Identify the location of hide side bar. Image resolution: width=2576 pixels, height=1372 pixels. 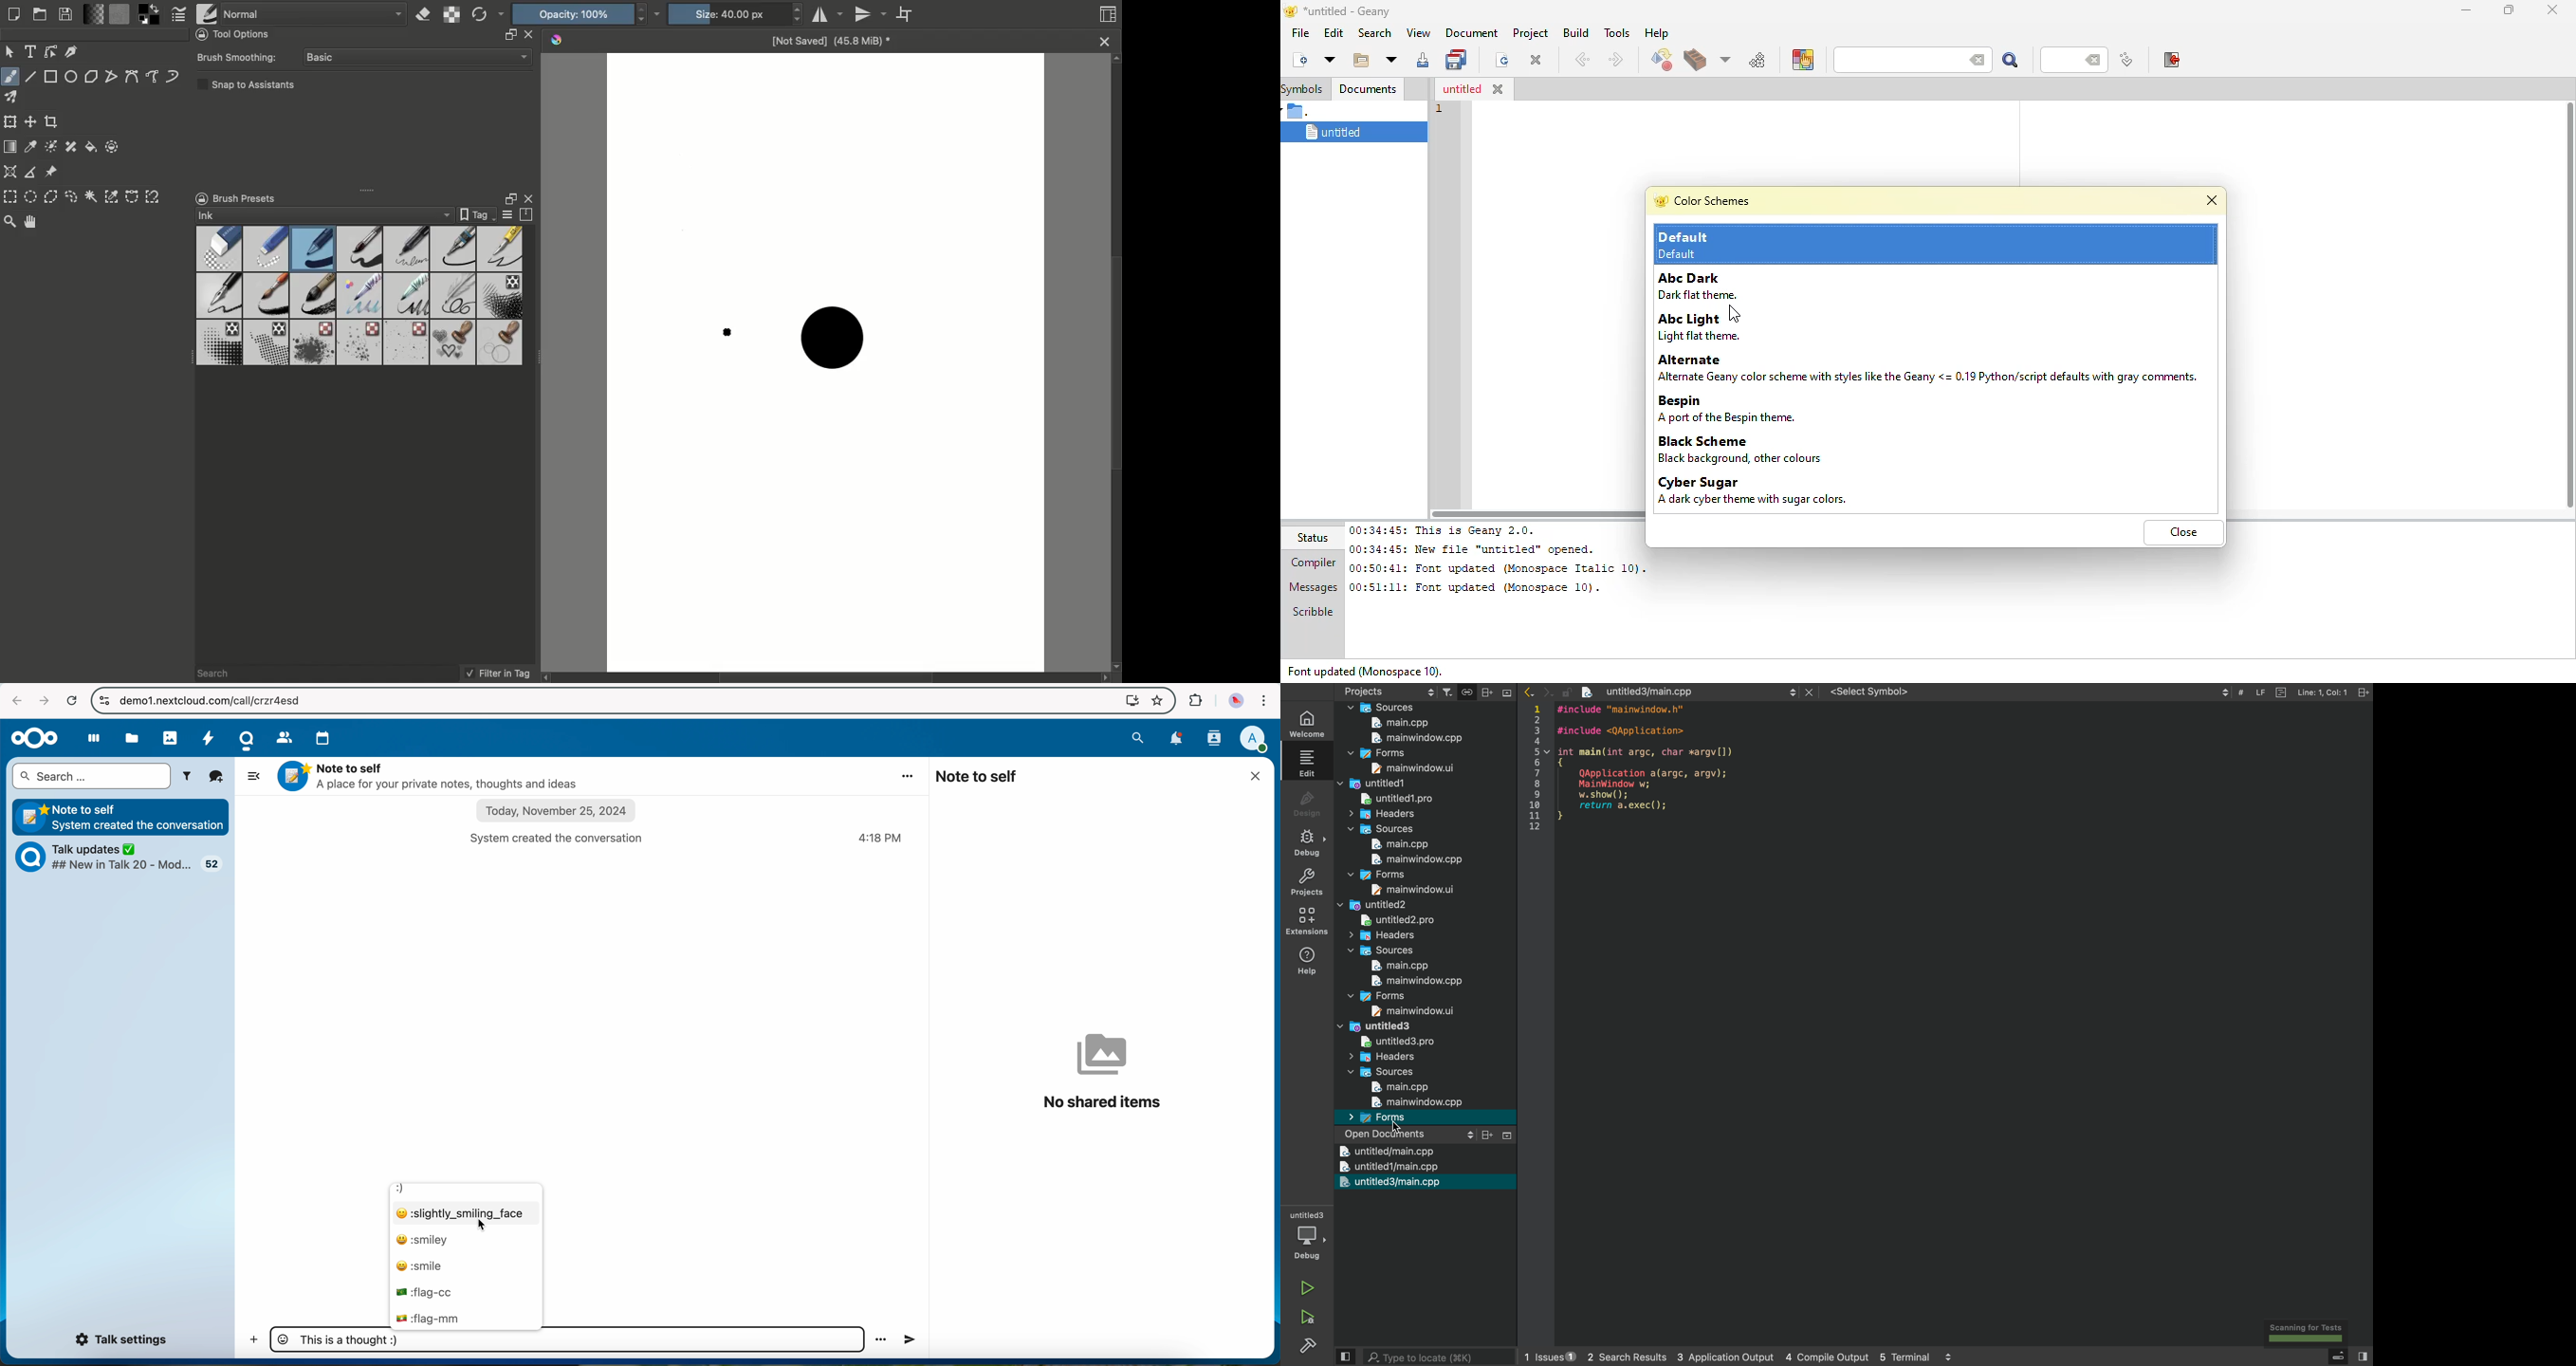
(252, 775).